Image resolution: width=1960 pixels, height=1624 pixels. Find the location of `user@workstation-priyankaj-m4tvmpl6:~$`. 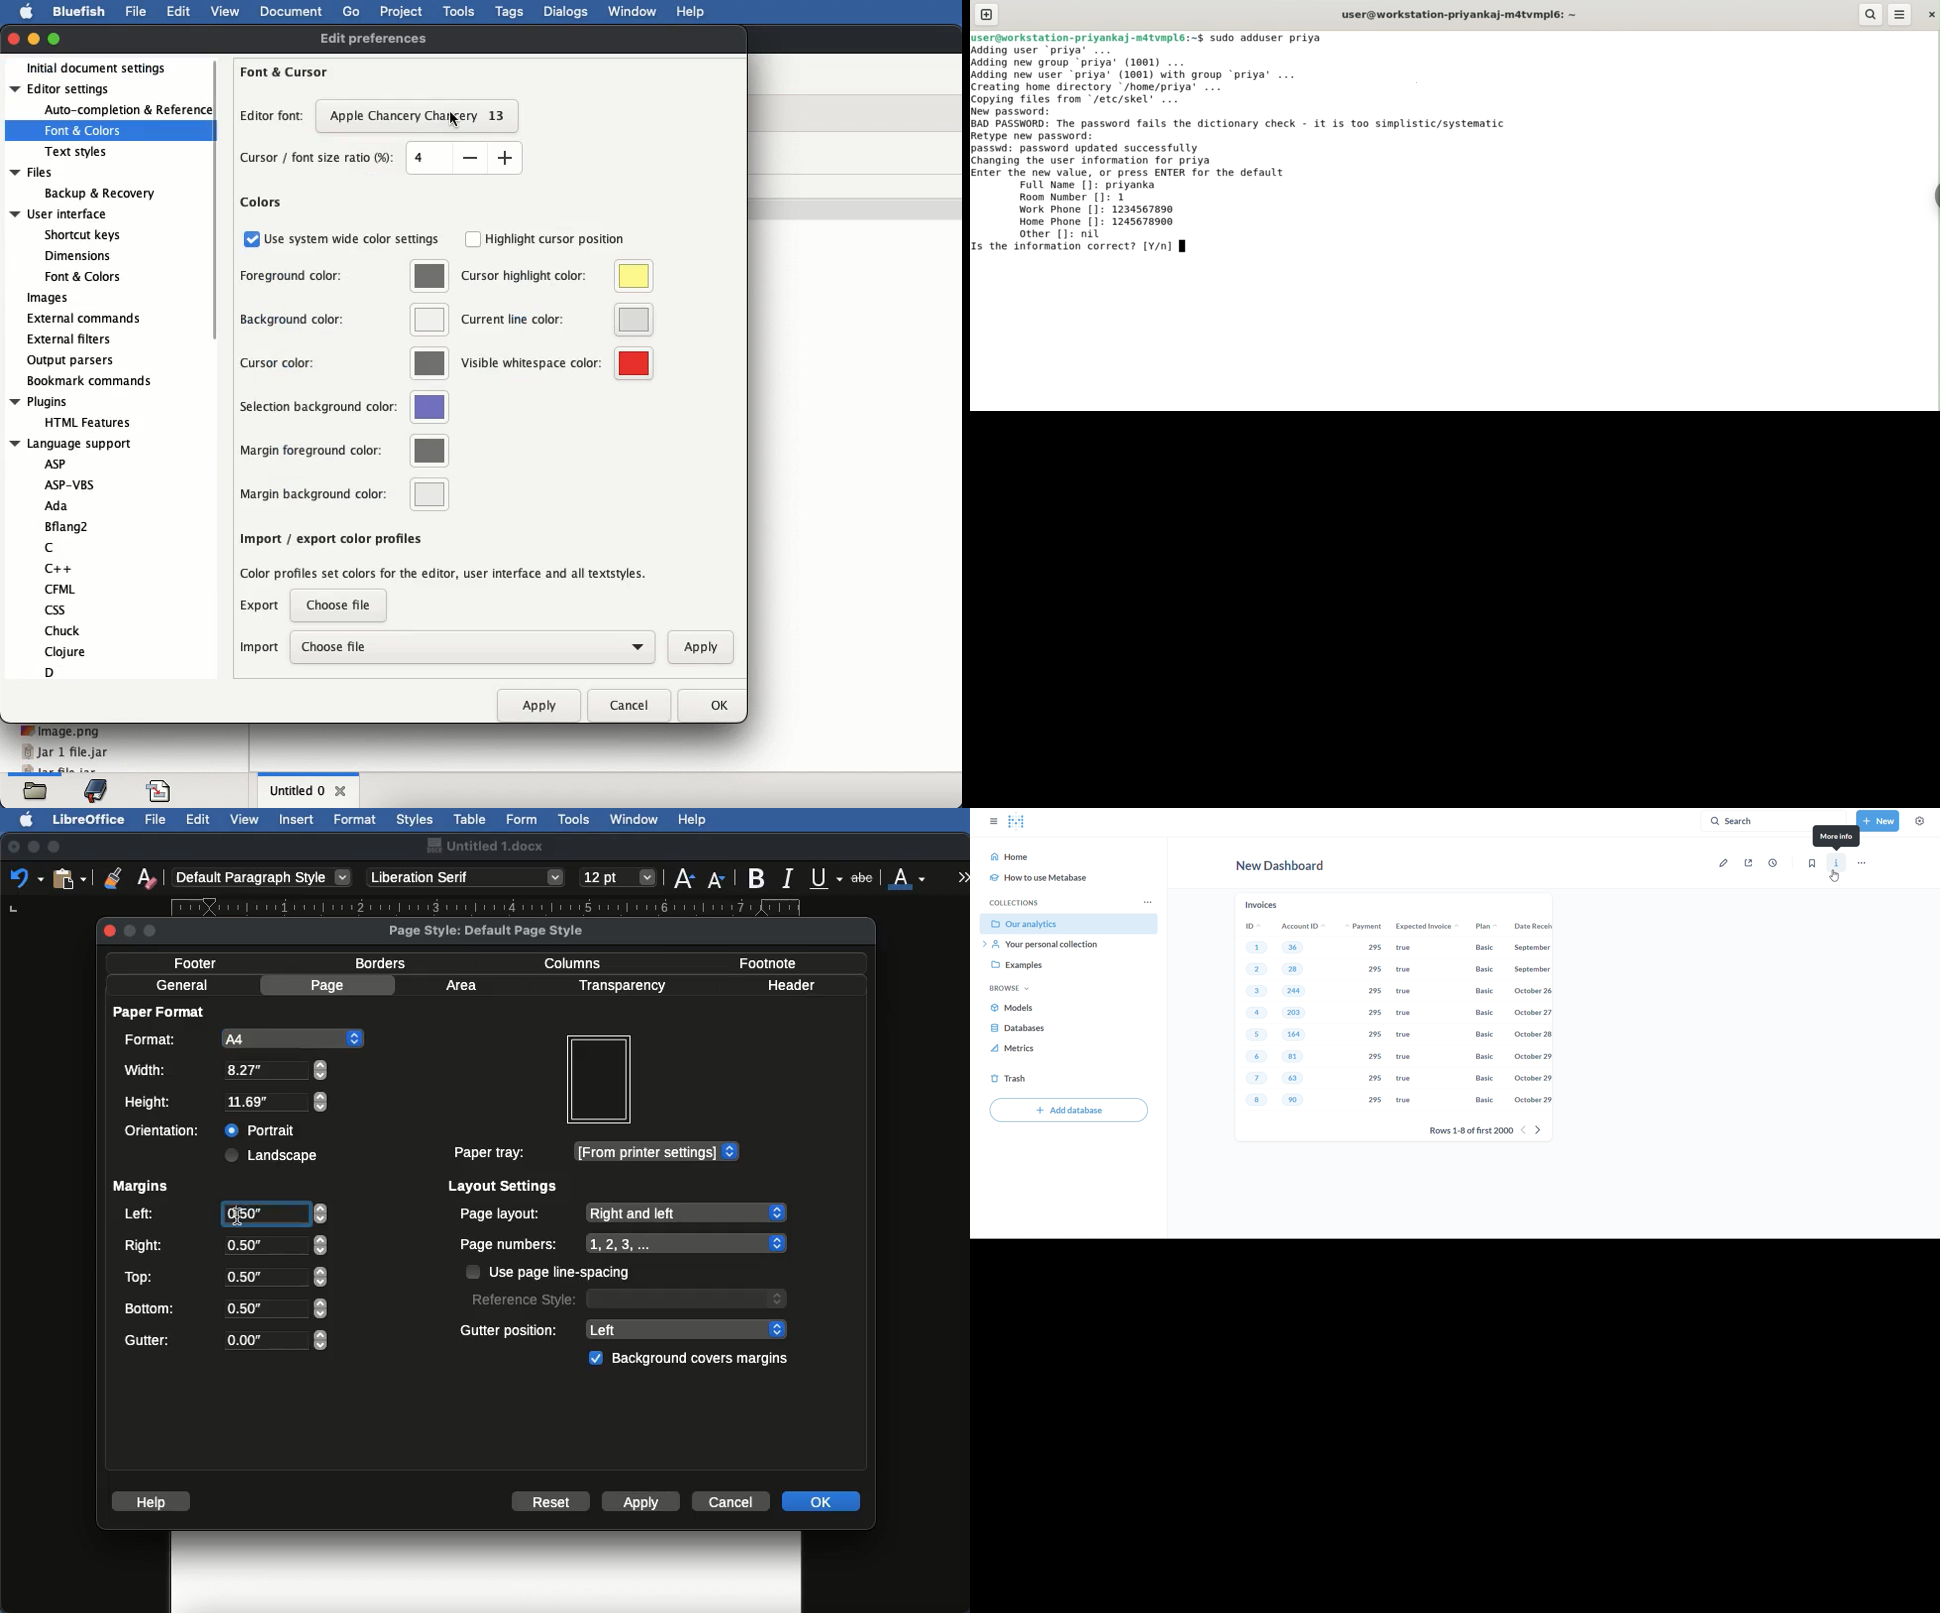

user@workstation-priyankaj-m4tvmpl6:~$ is located at coordinates (1087, 36).